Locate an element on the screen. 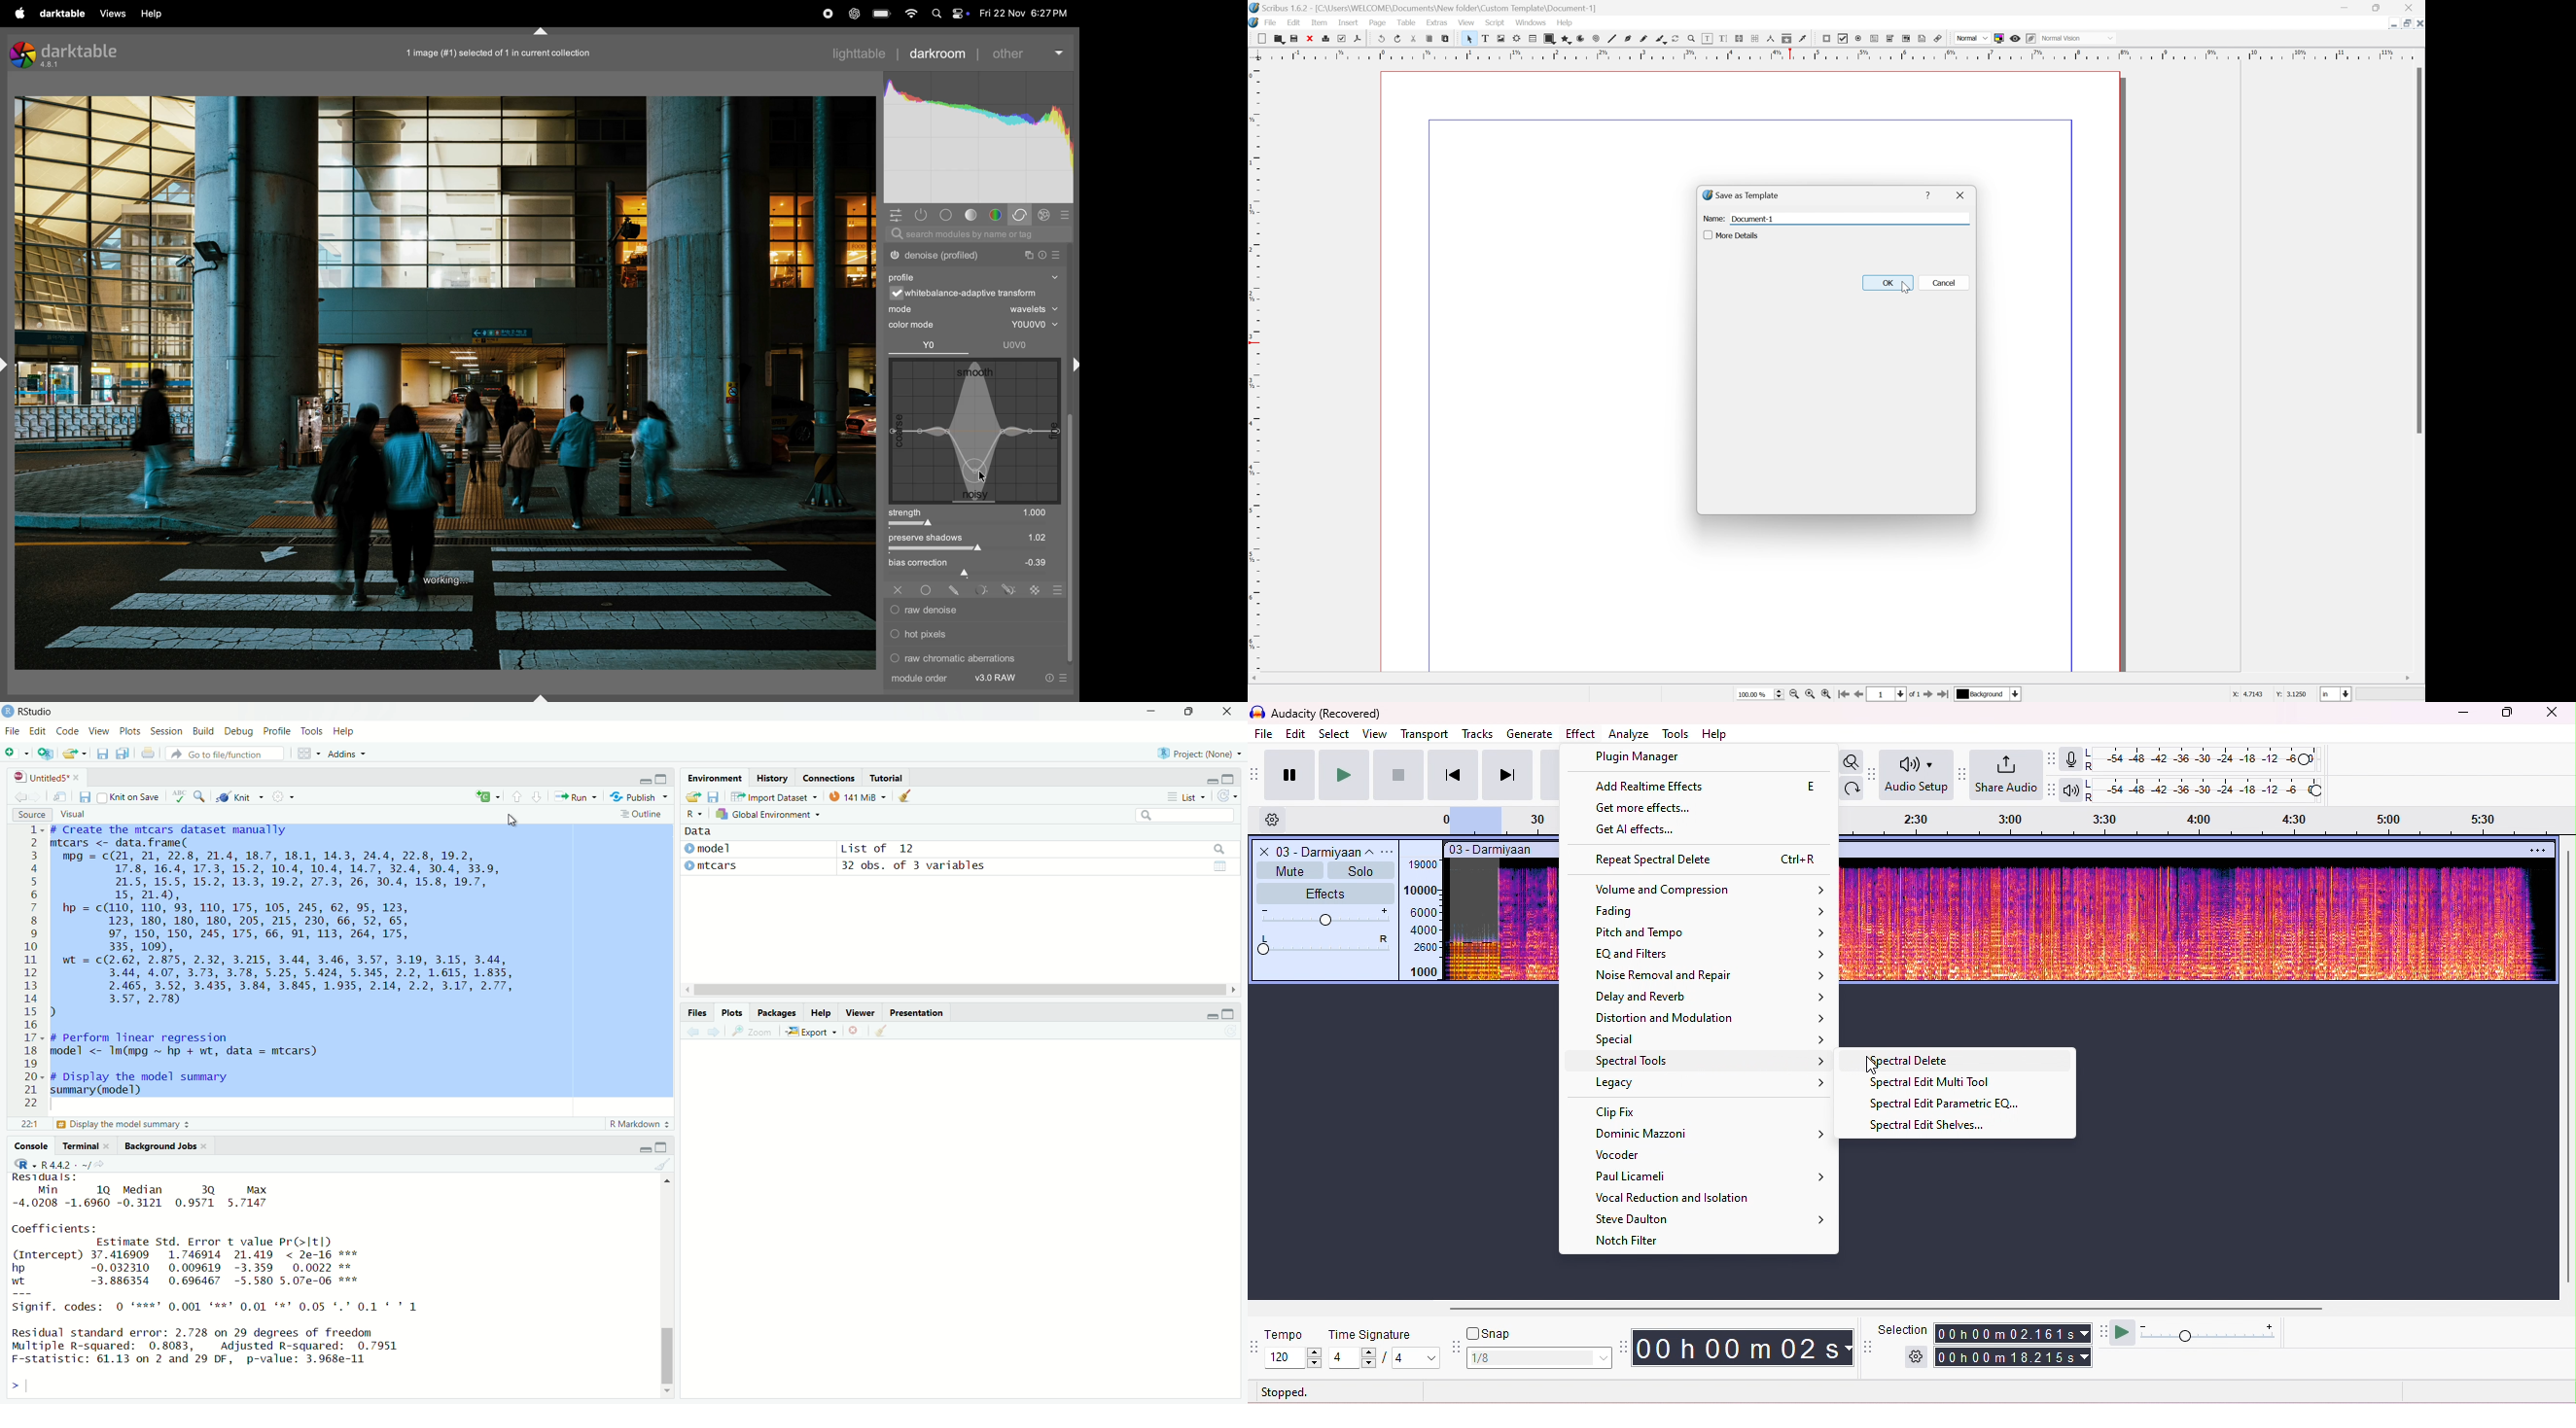 Image resolution: width=2576 pixels, height=1428 pixels. plots is located at coordinates (130, 731).